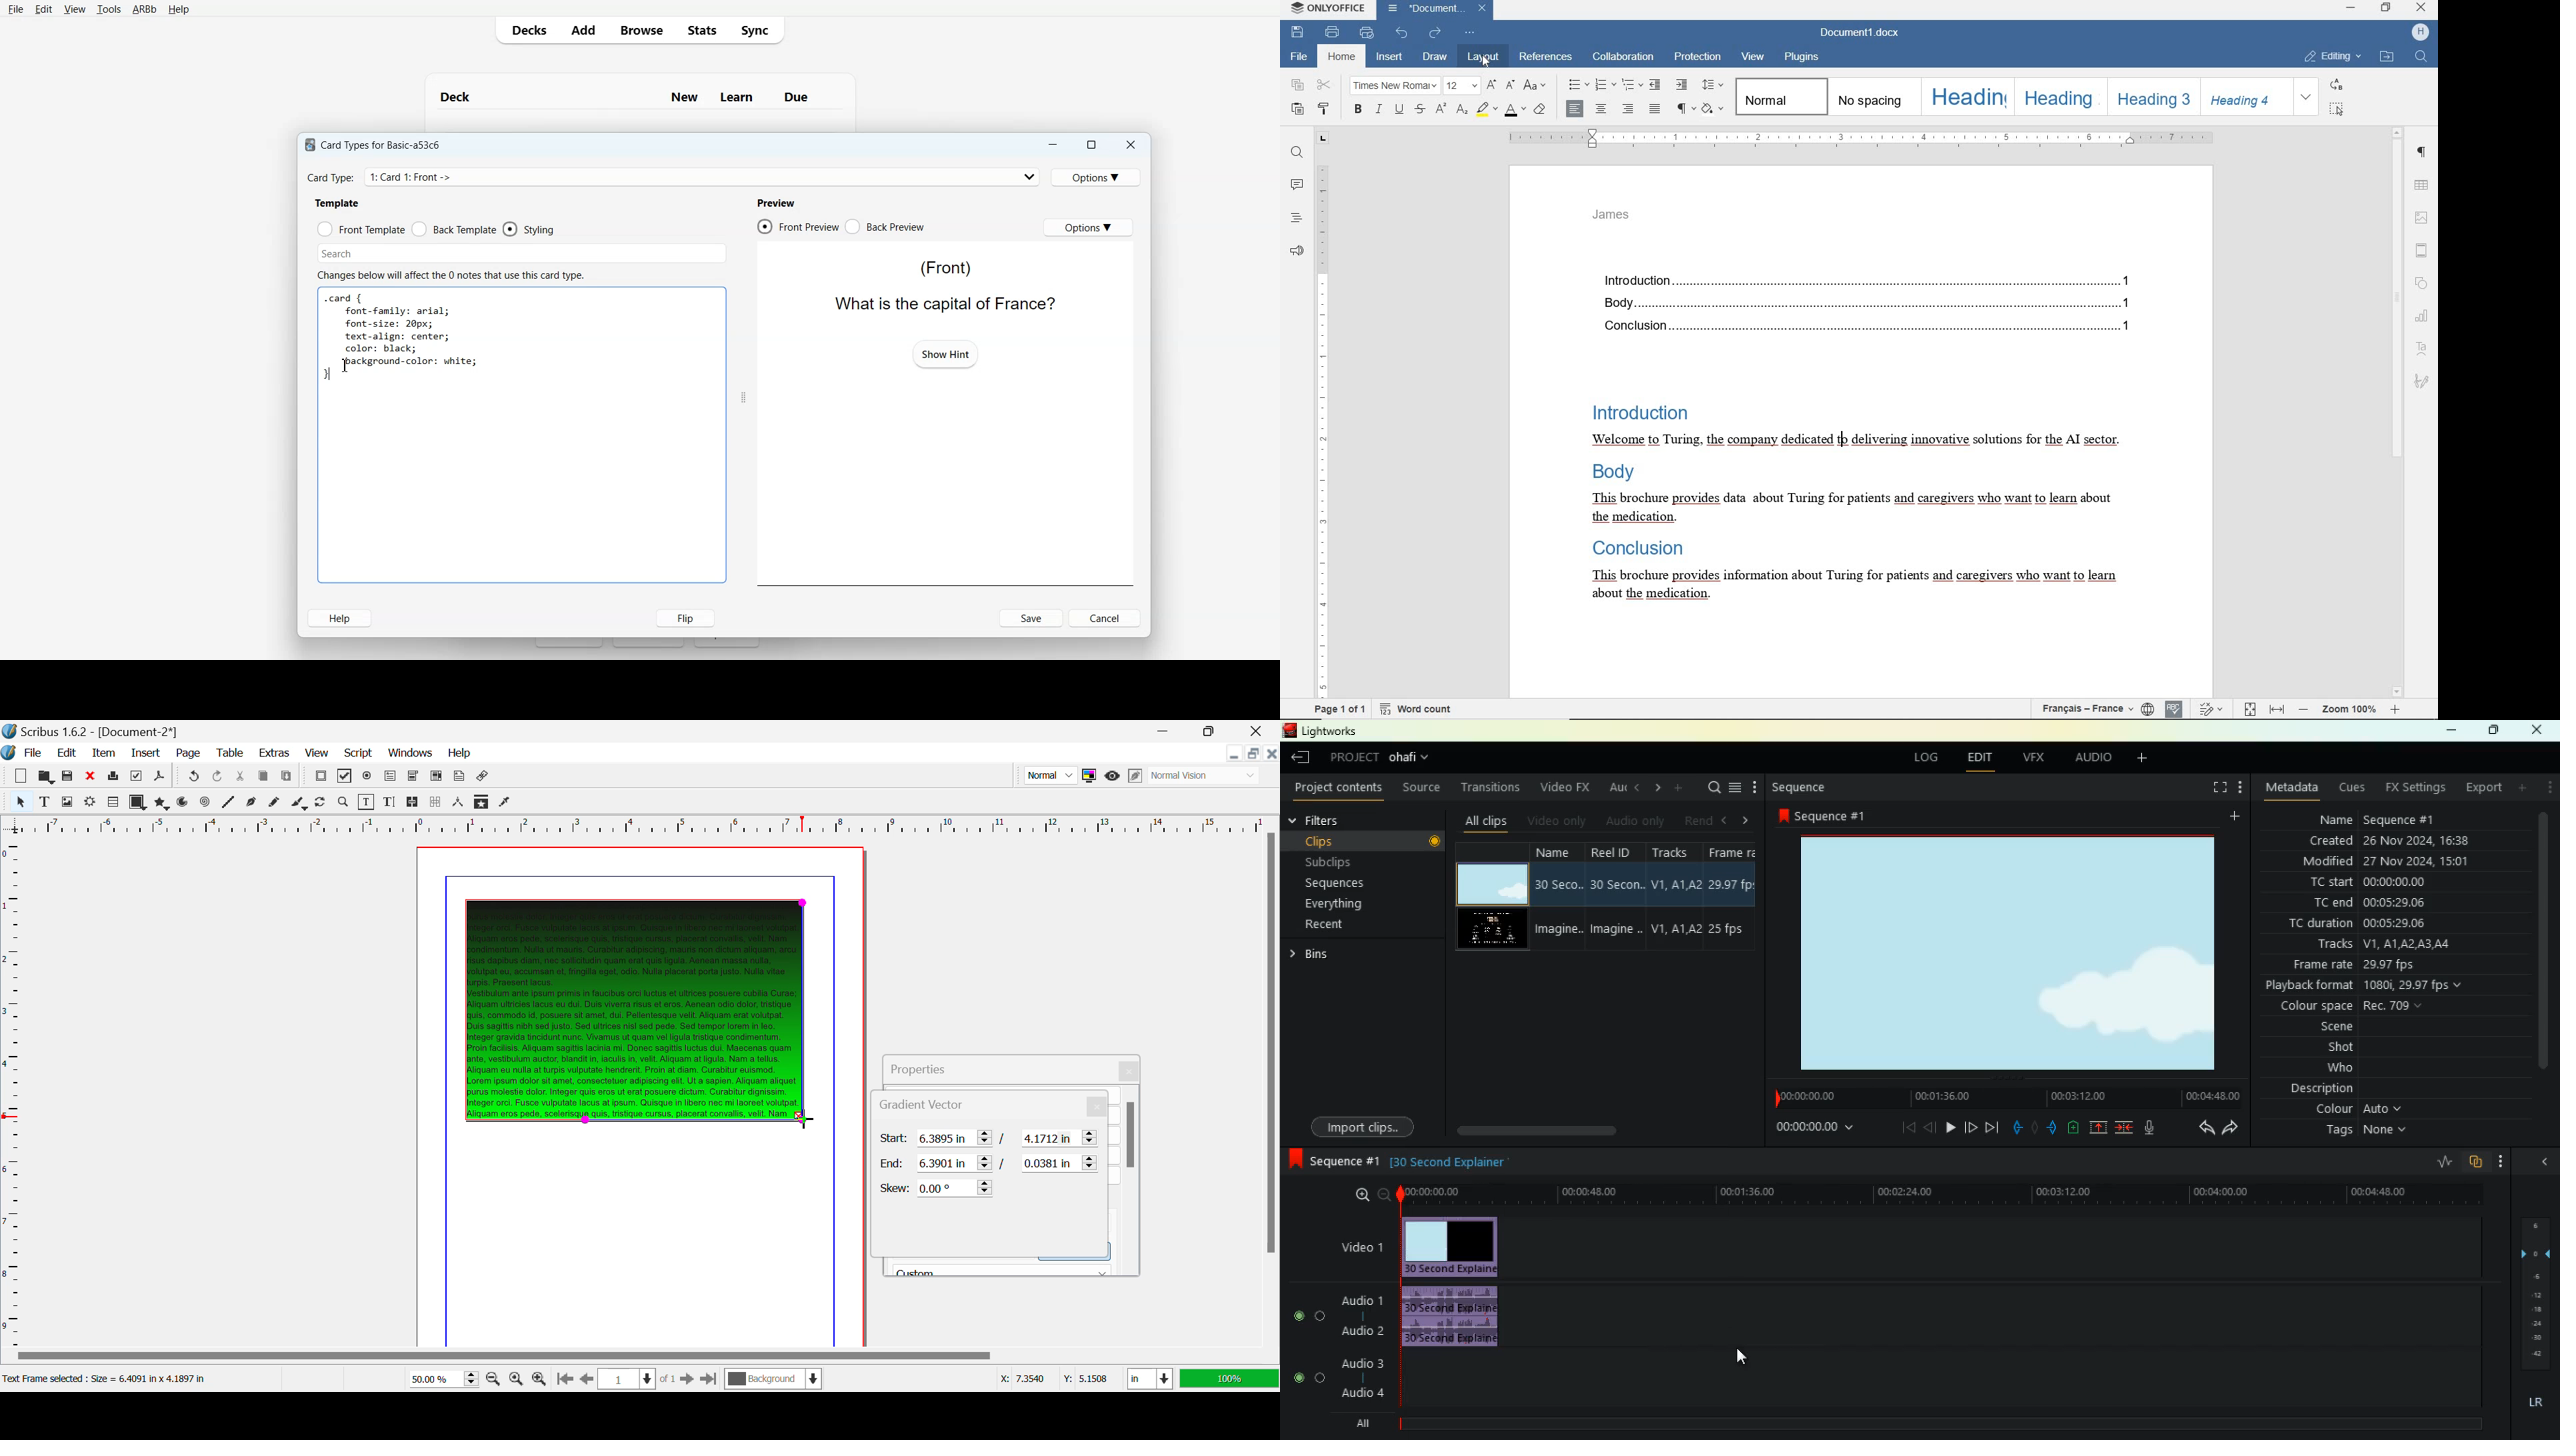  What do you see at coordinates (1486, 63) in the screenshot?
I see `cursor` at bounding box center [1486, 63].